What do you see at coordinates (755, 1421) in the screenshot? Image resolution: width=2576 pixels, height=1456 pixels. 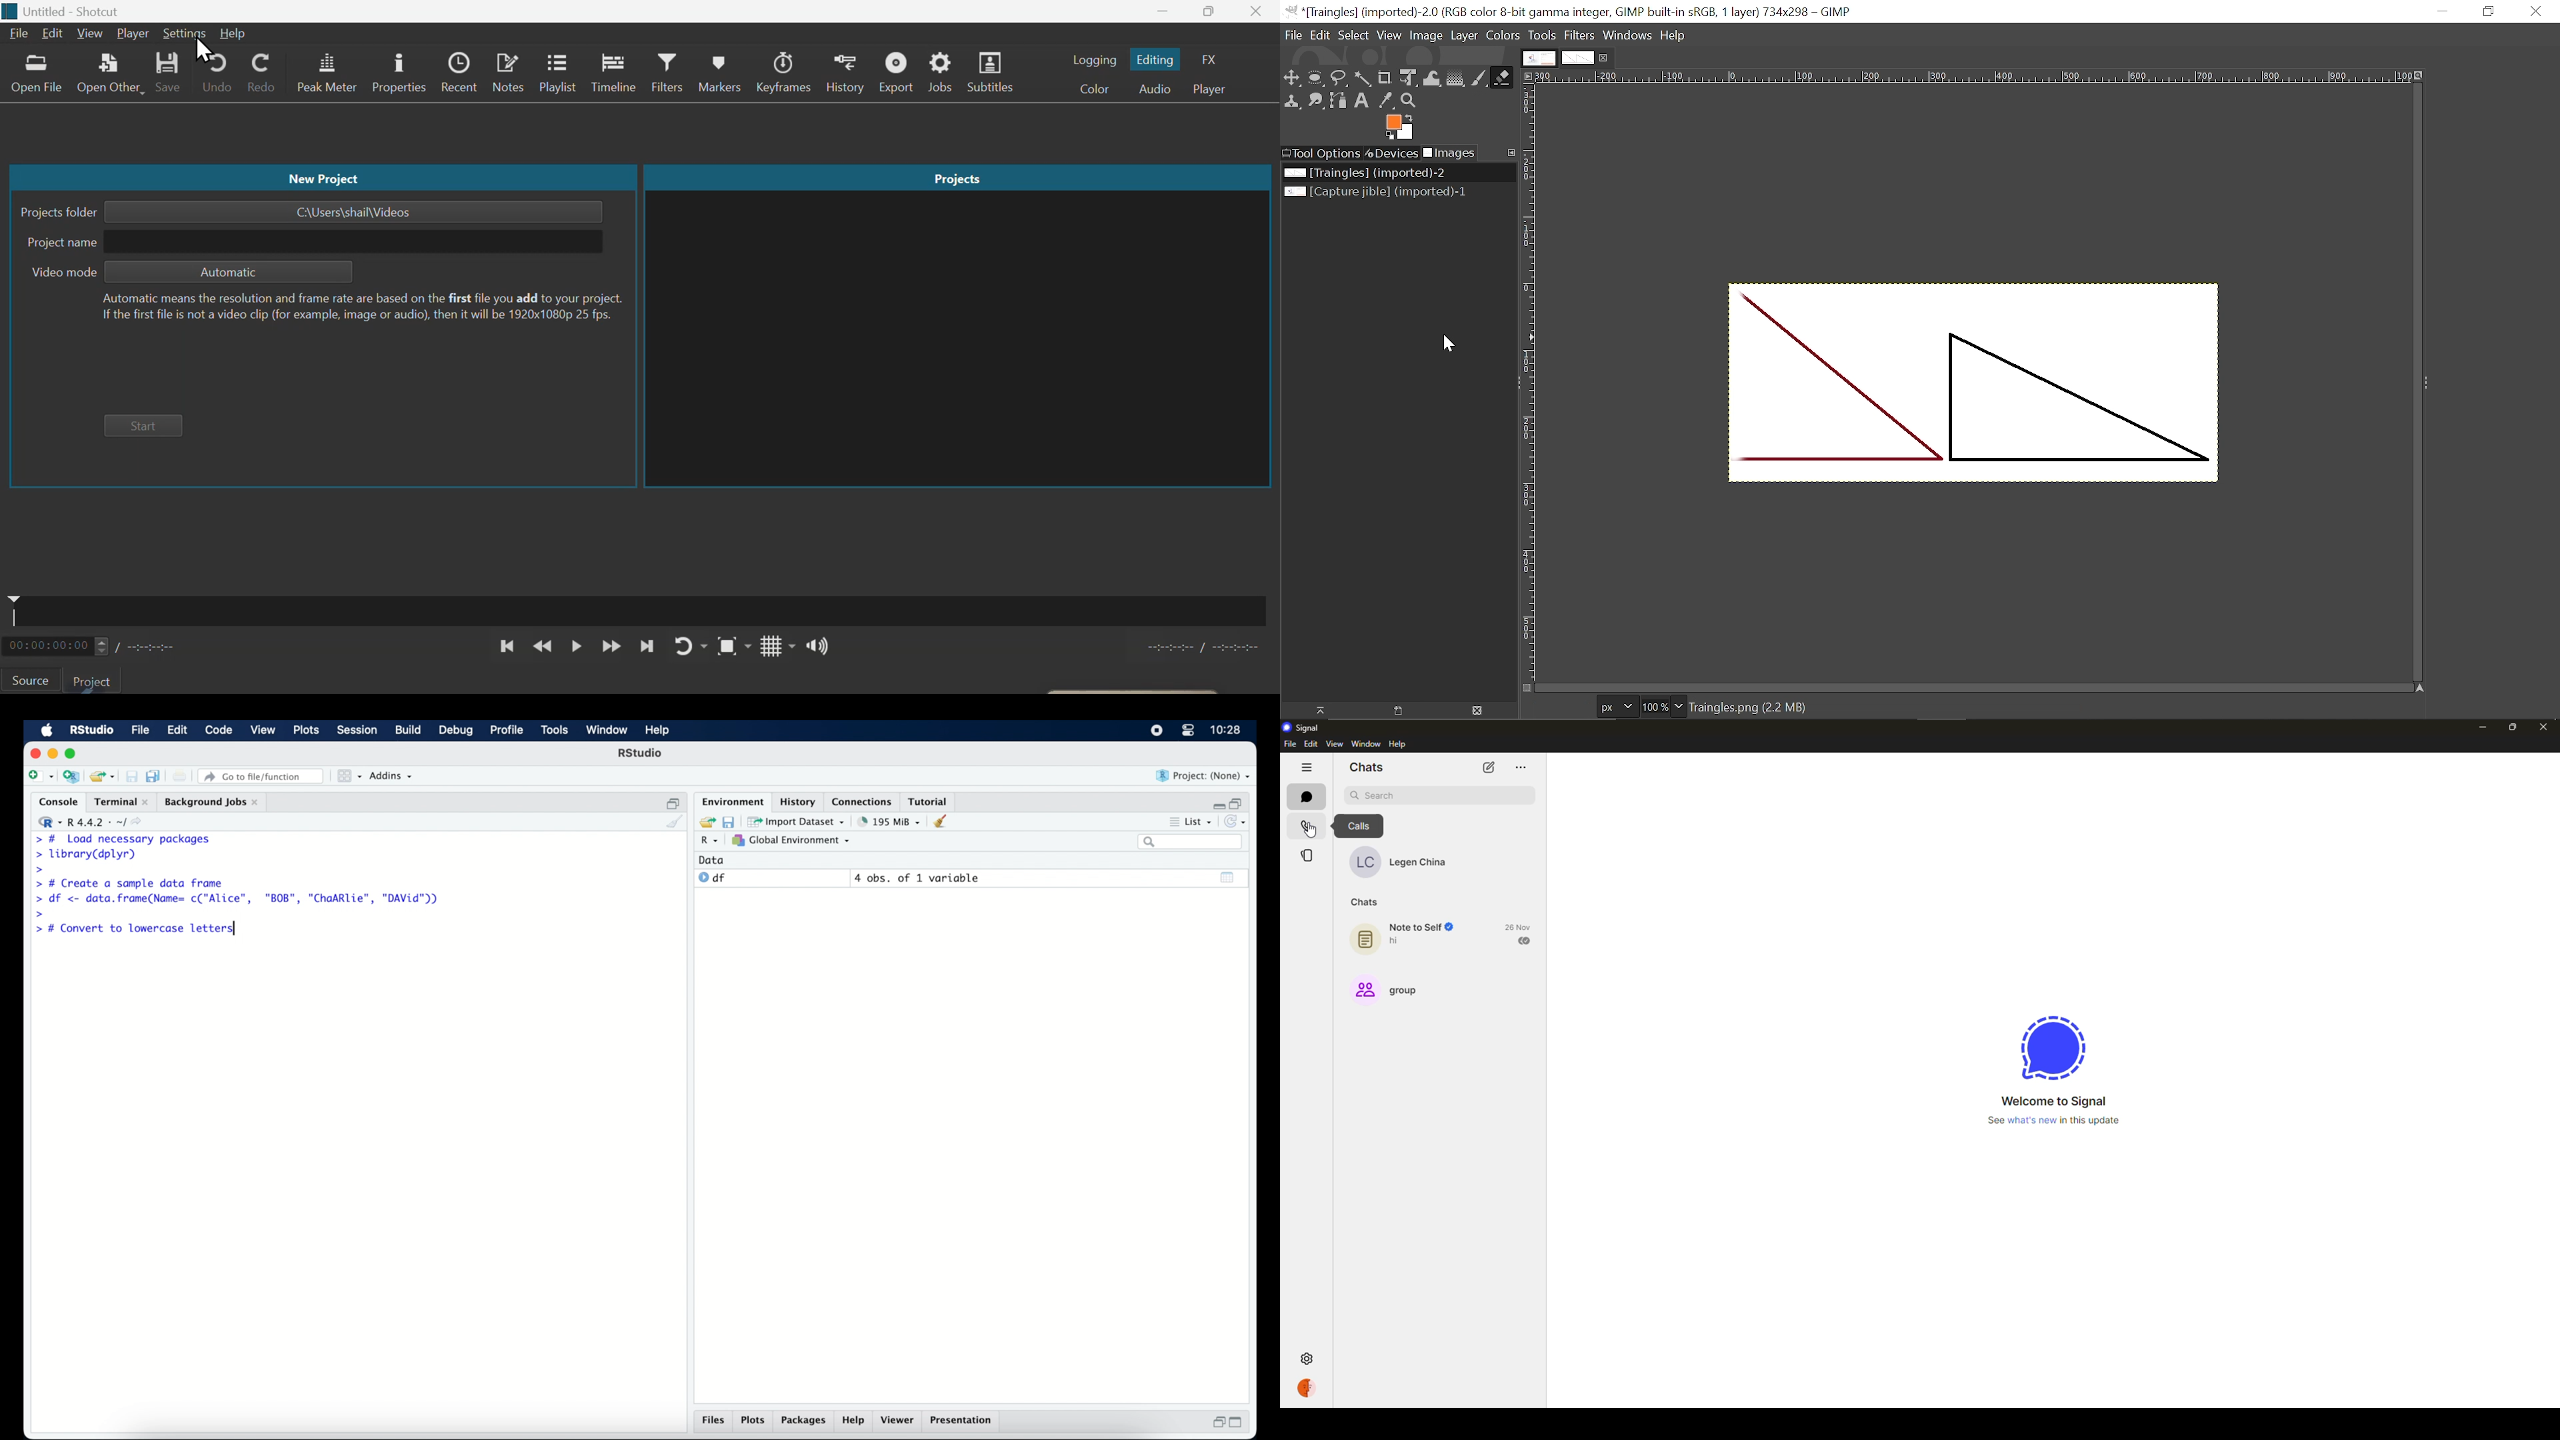 I see `plots` at bounding box center [755, 1421].